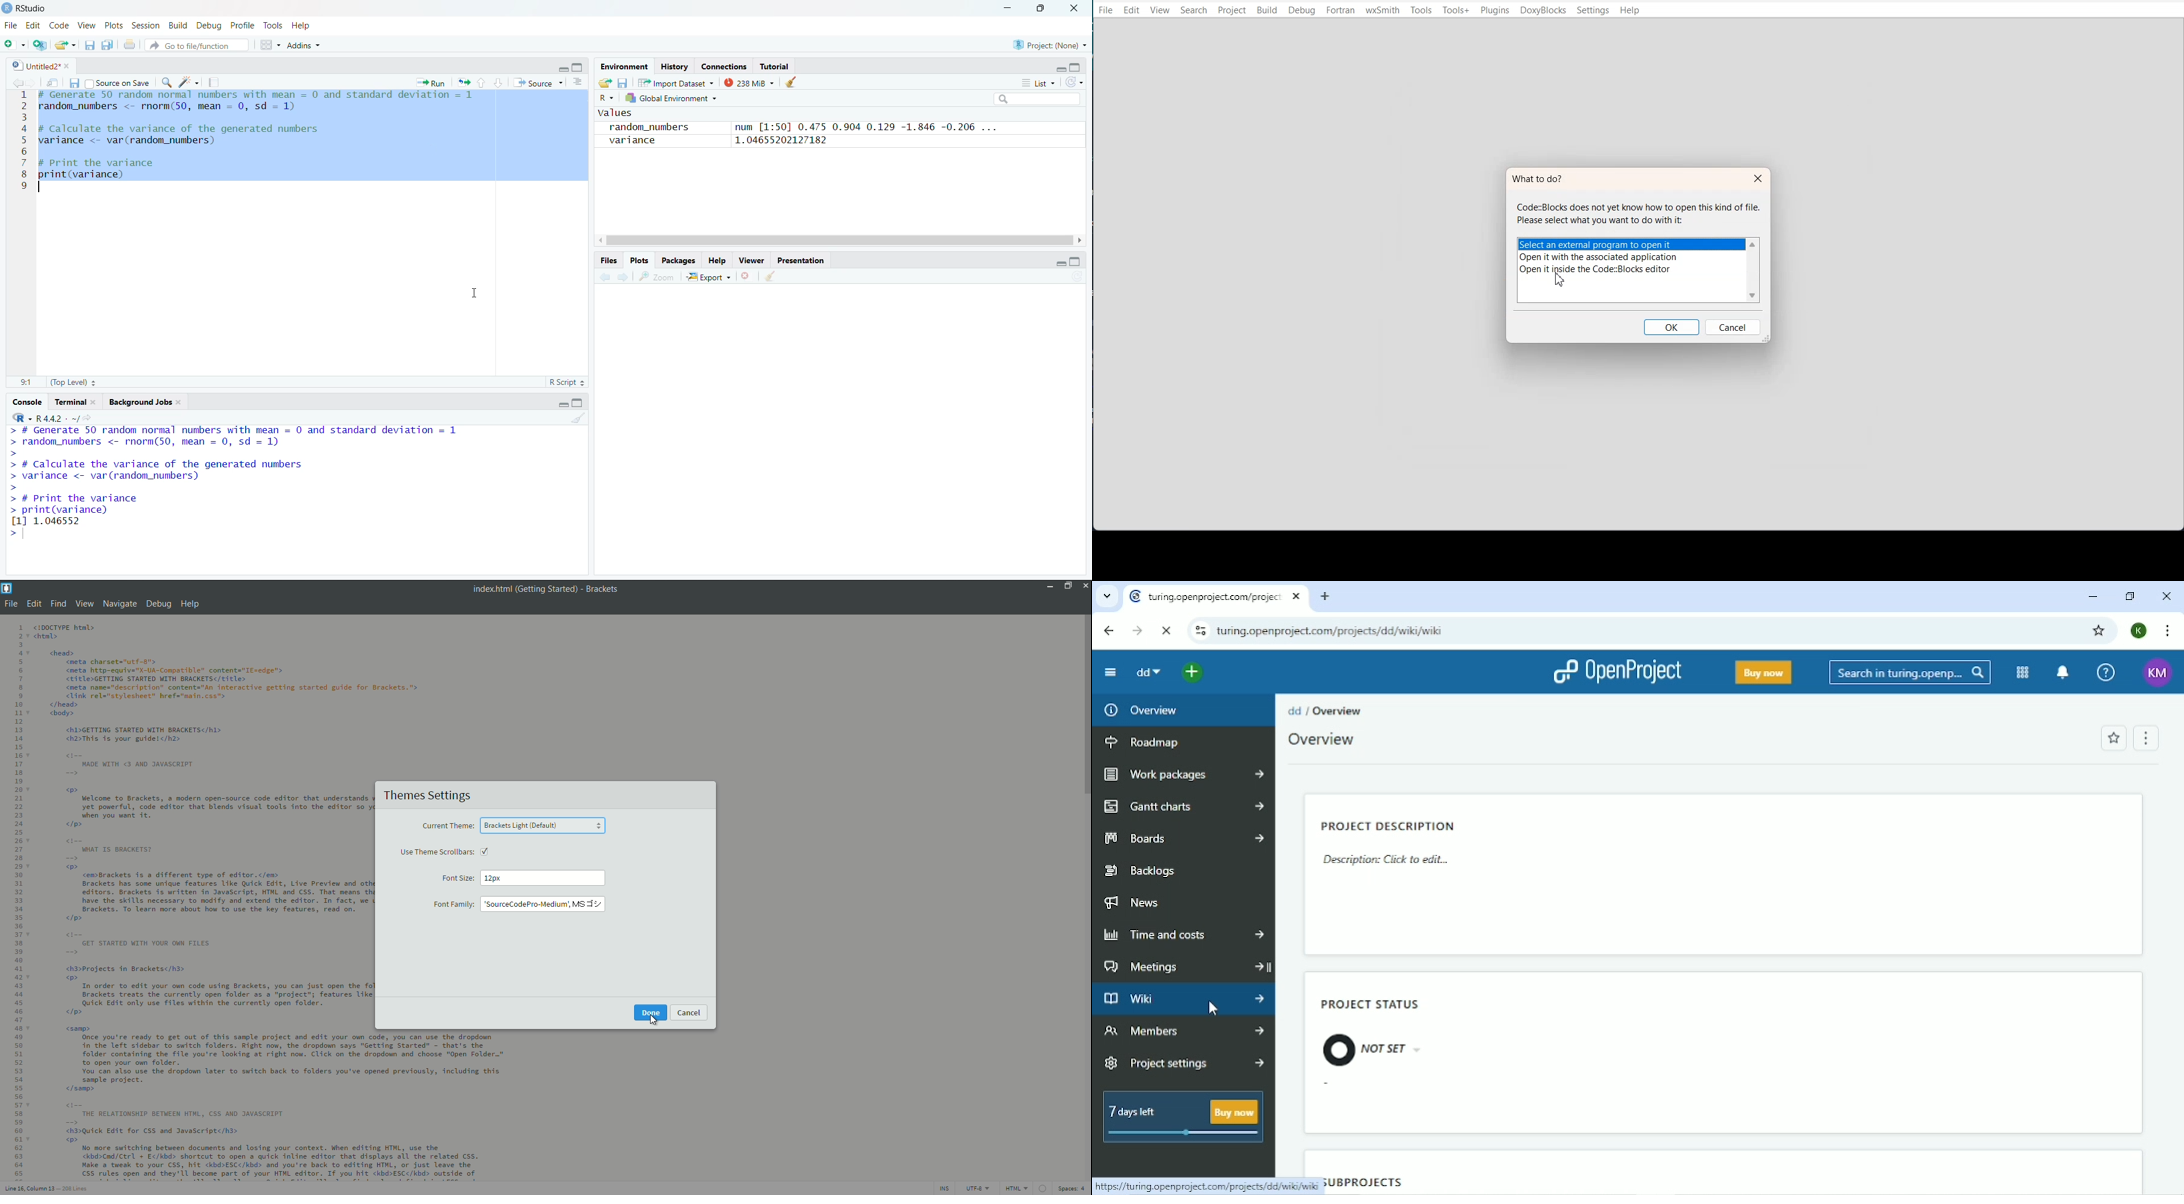 The width and height of the screenshot is (2184, 1204). I want to click on Packages, so click(679, 260).